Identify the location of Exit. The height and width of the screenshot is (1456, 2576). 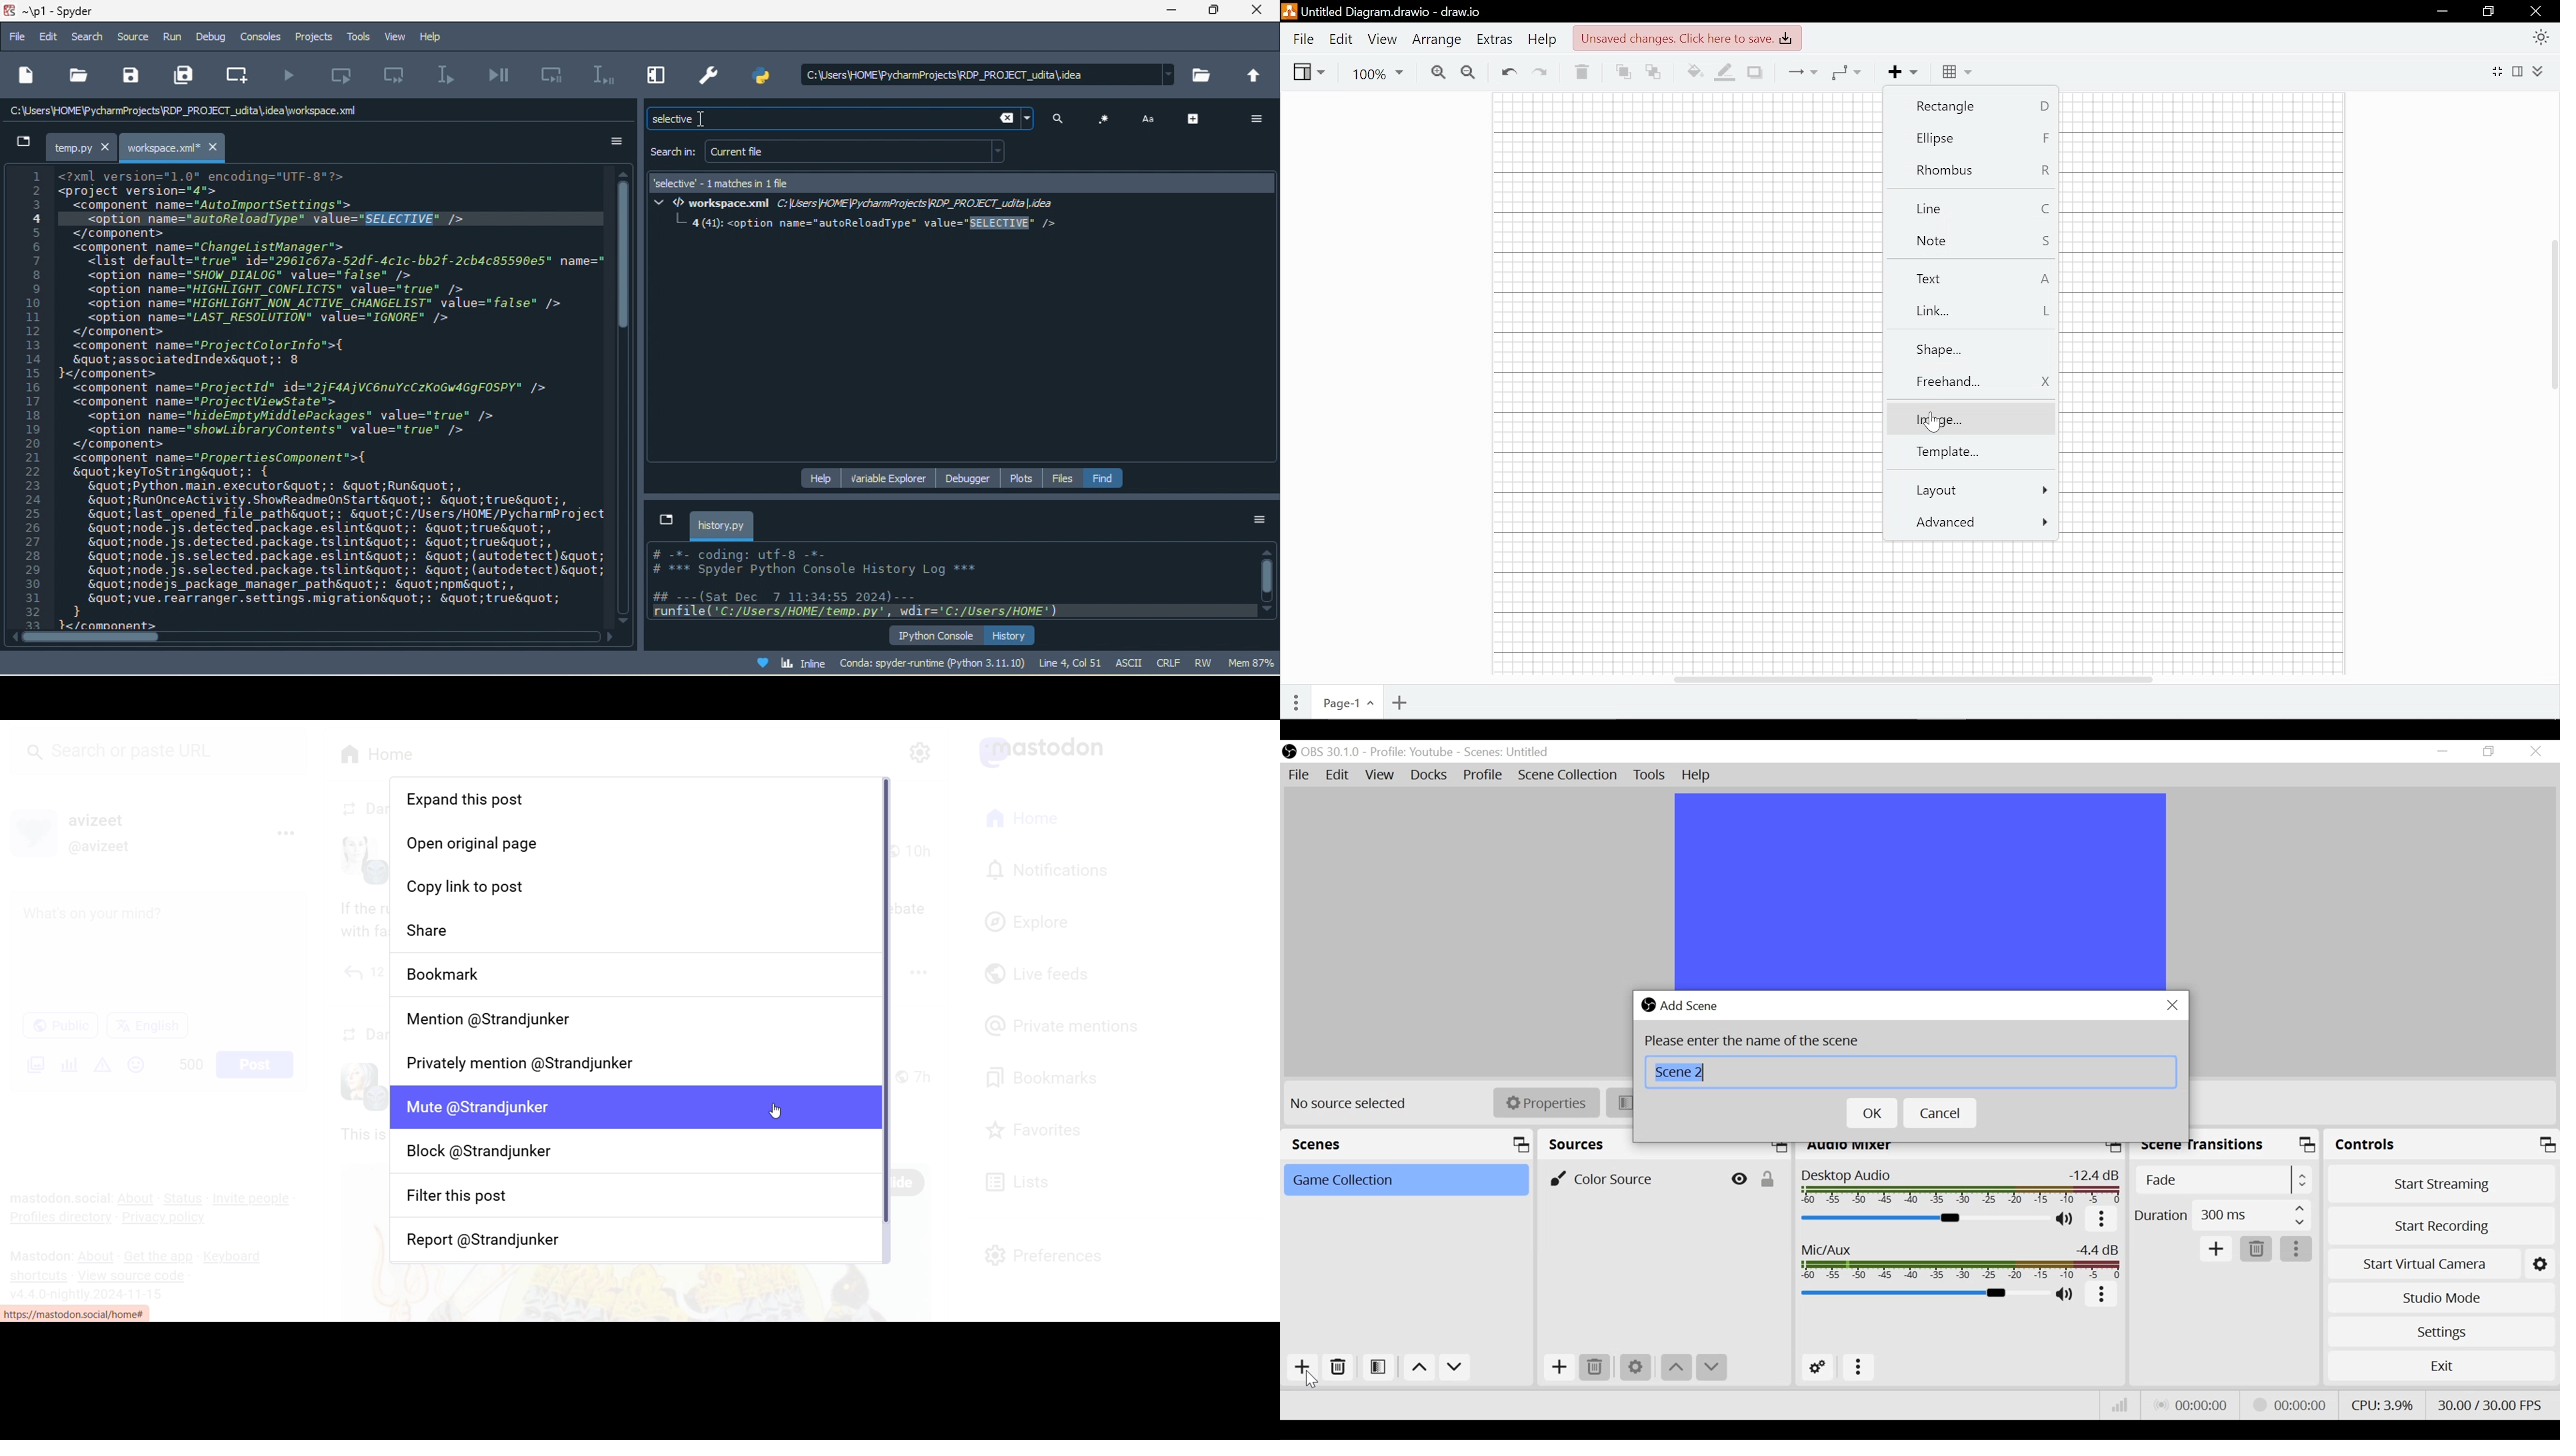
(2441, 1365).